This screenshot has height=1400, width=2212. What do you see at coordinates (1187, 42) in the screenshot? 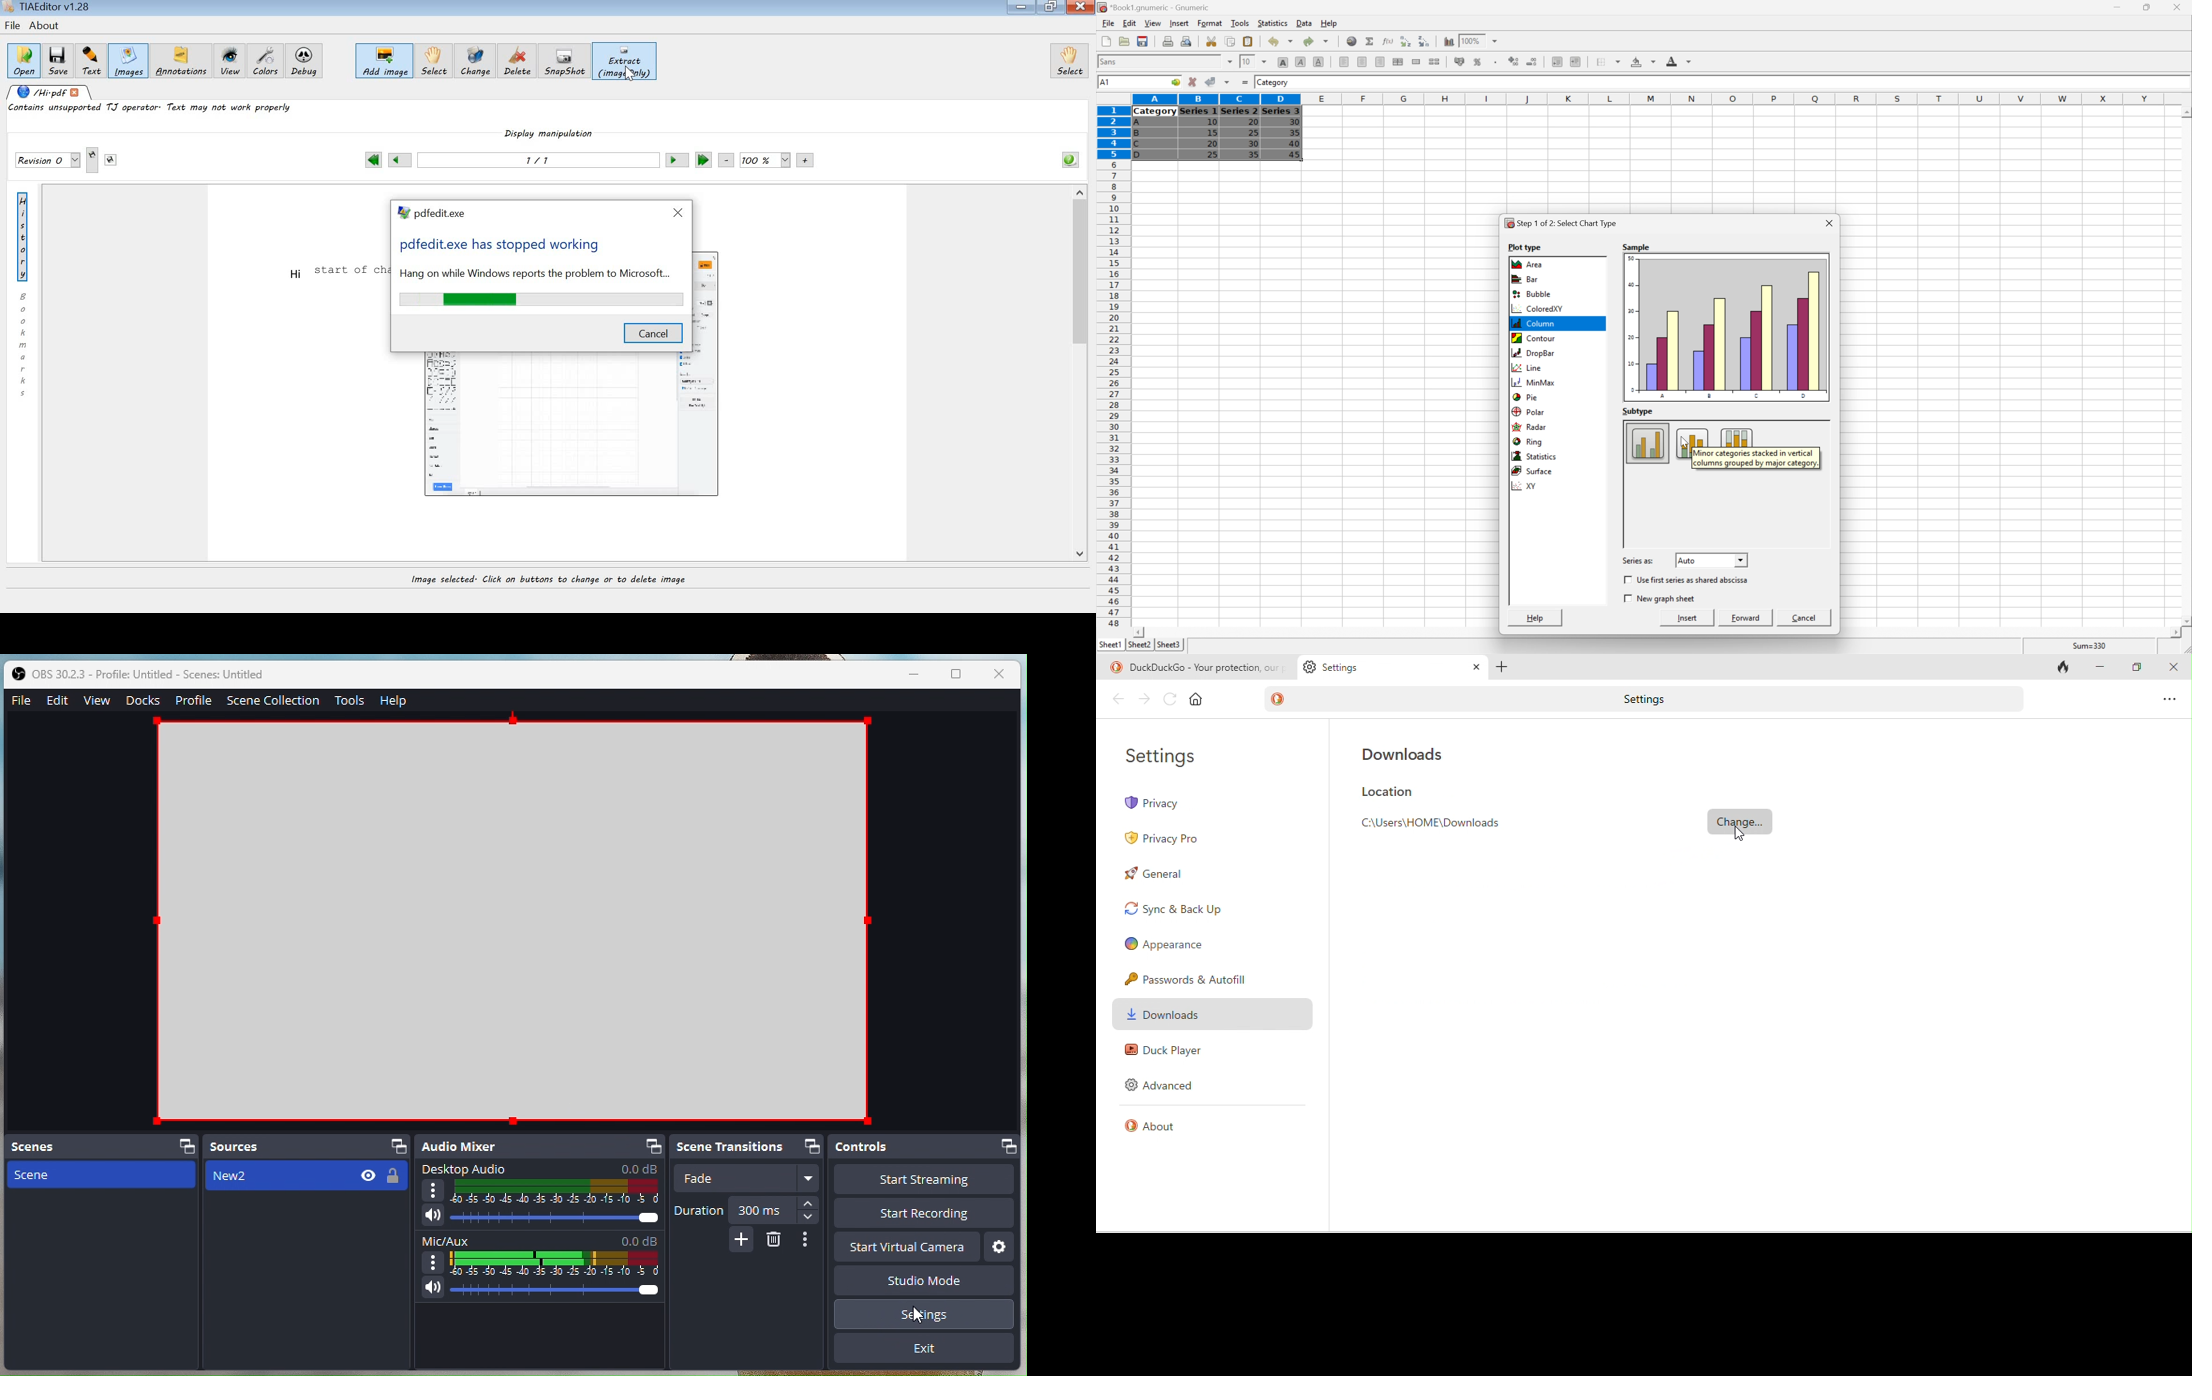
I see `Print preview` at bounding box center [1187, 42].